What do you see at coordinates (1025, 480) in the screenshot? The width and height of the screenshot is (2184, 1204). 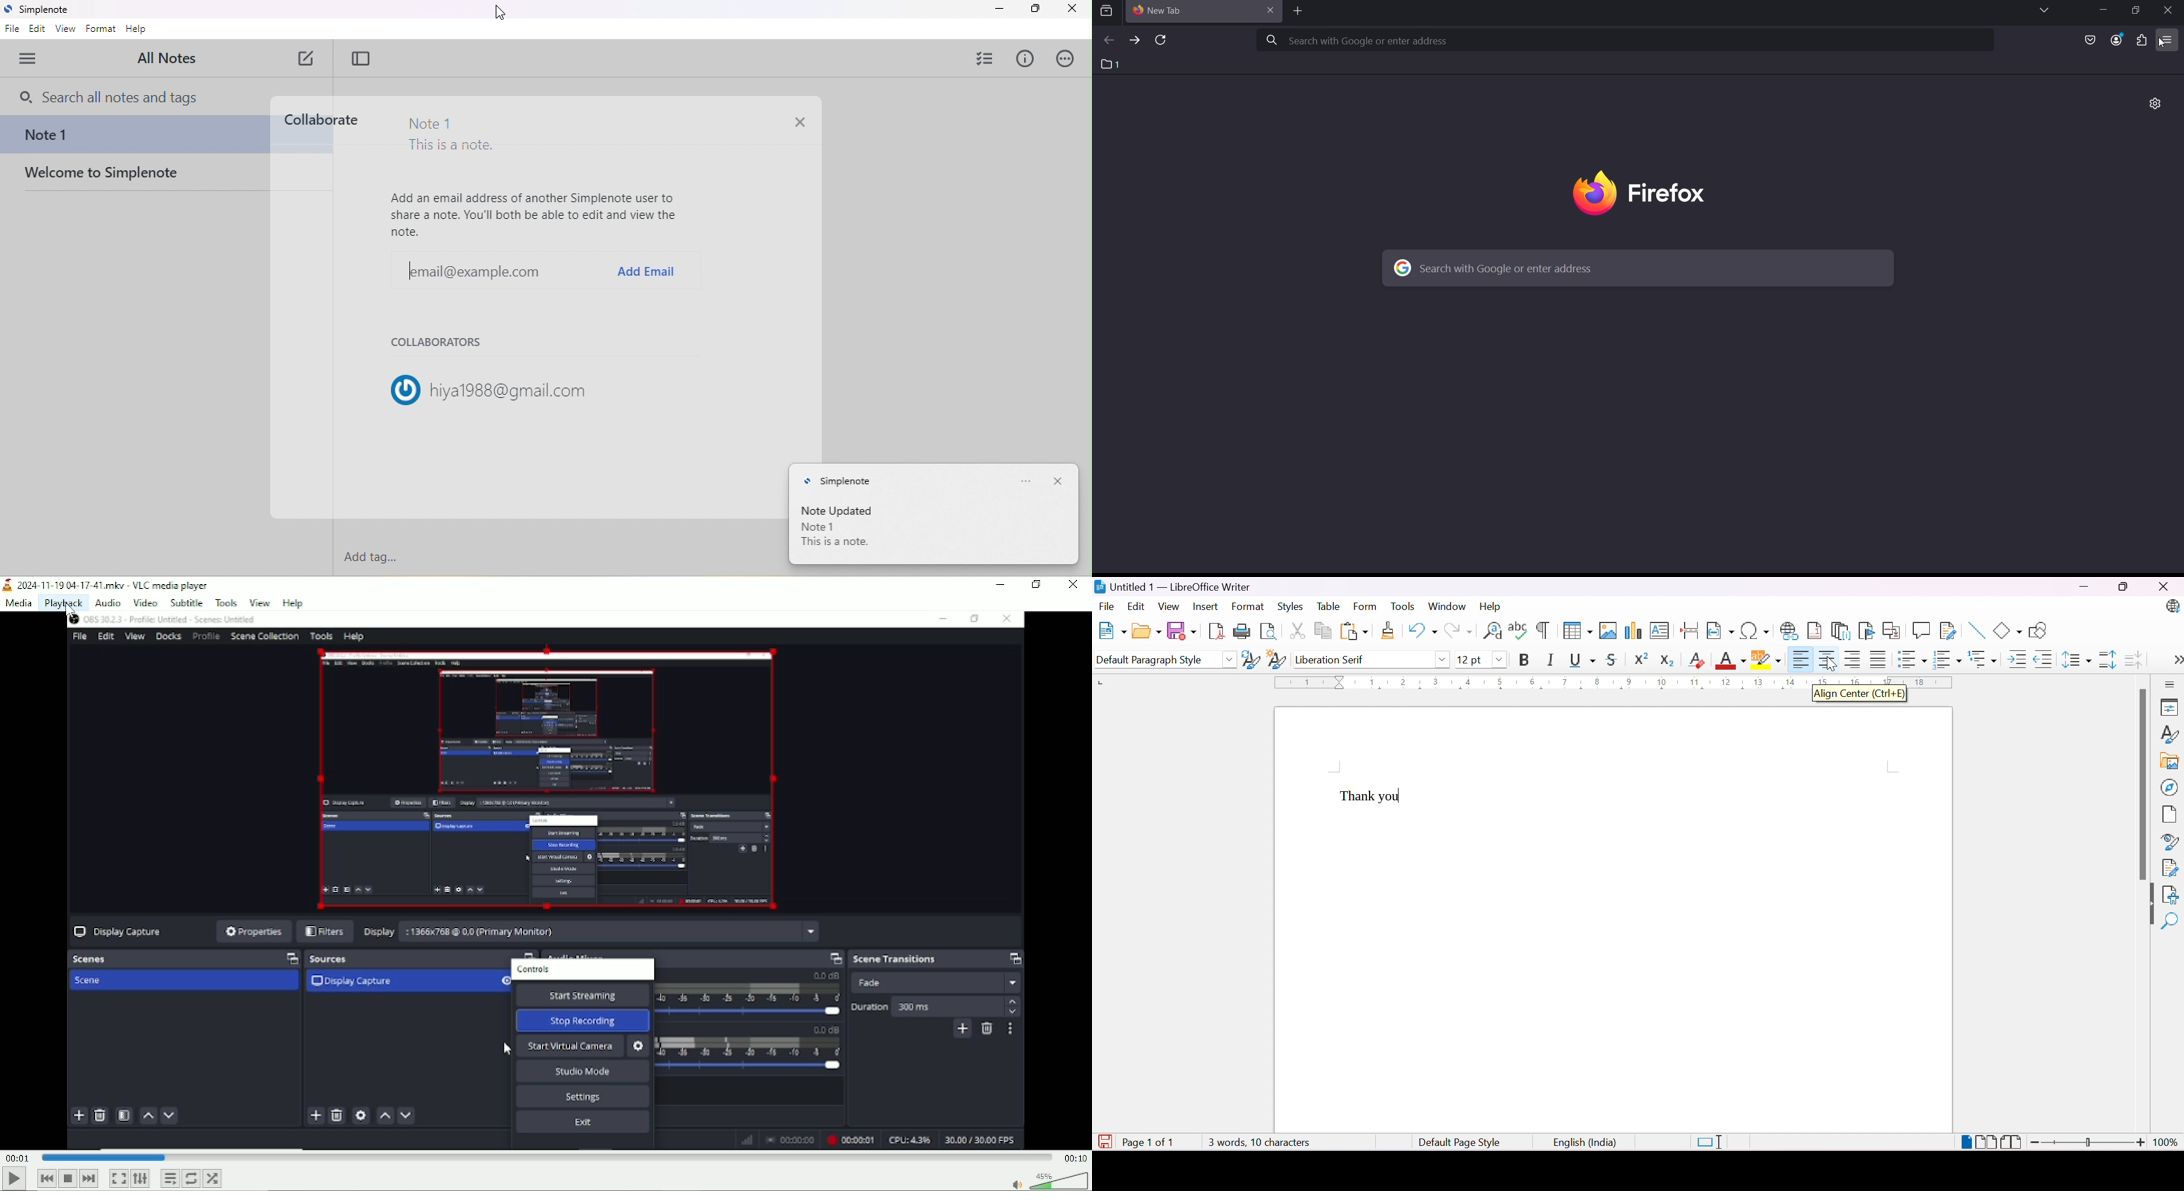 I see `notification settings` at bounding box center [1025, 480].